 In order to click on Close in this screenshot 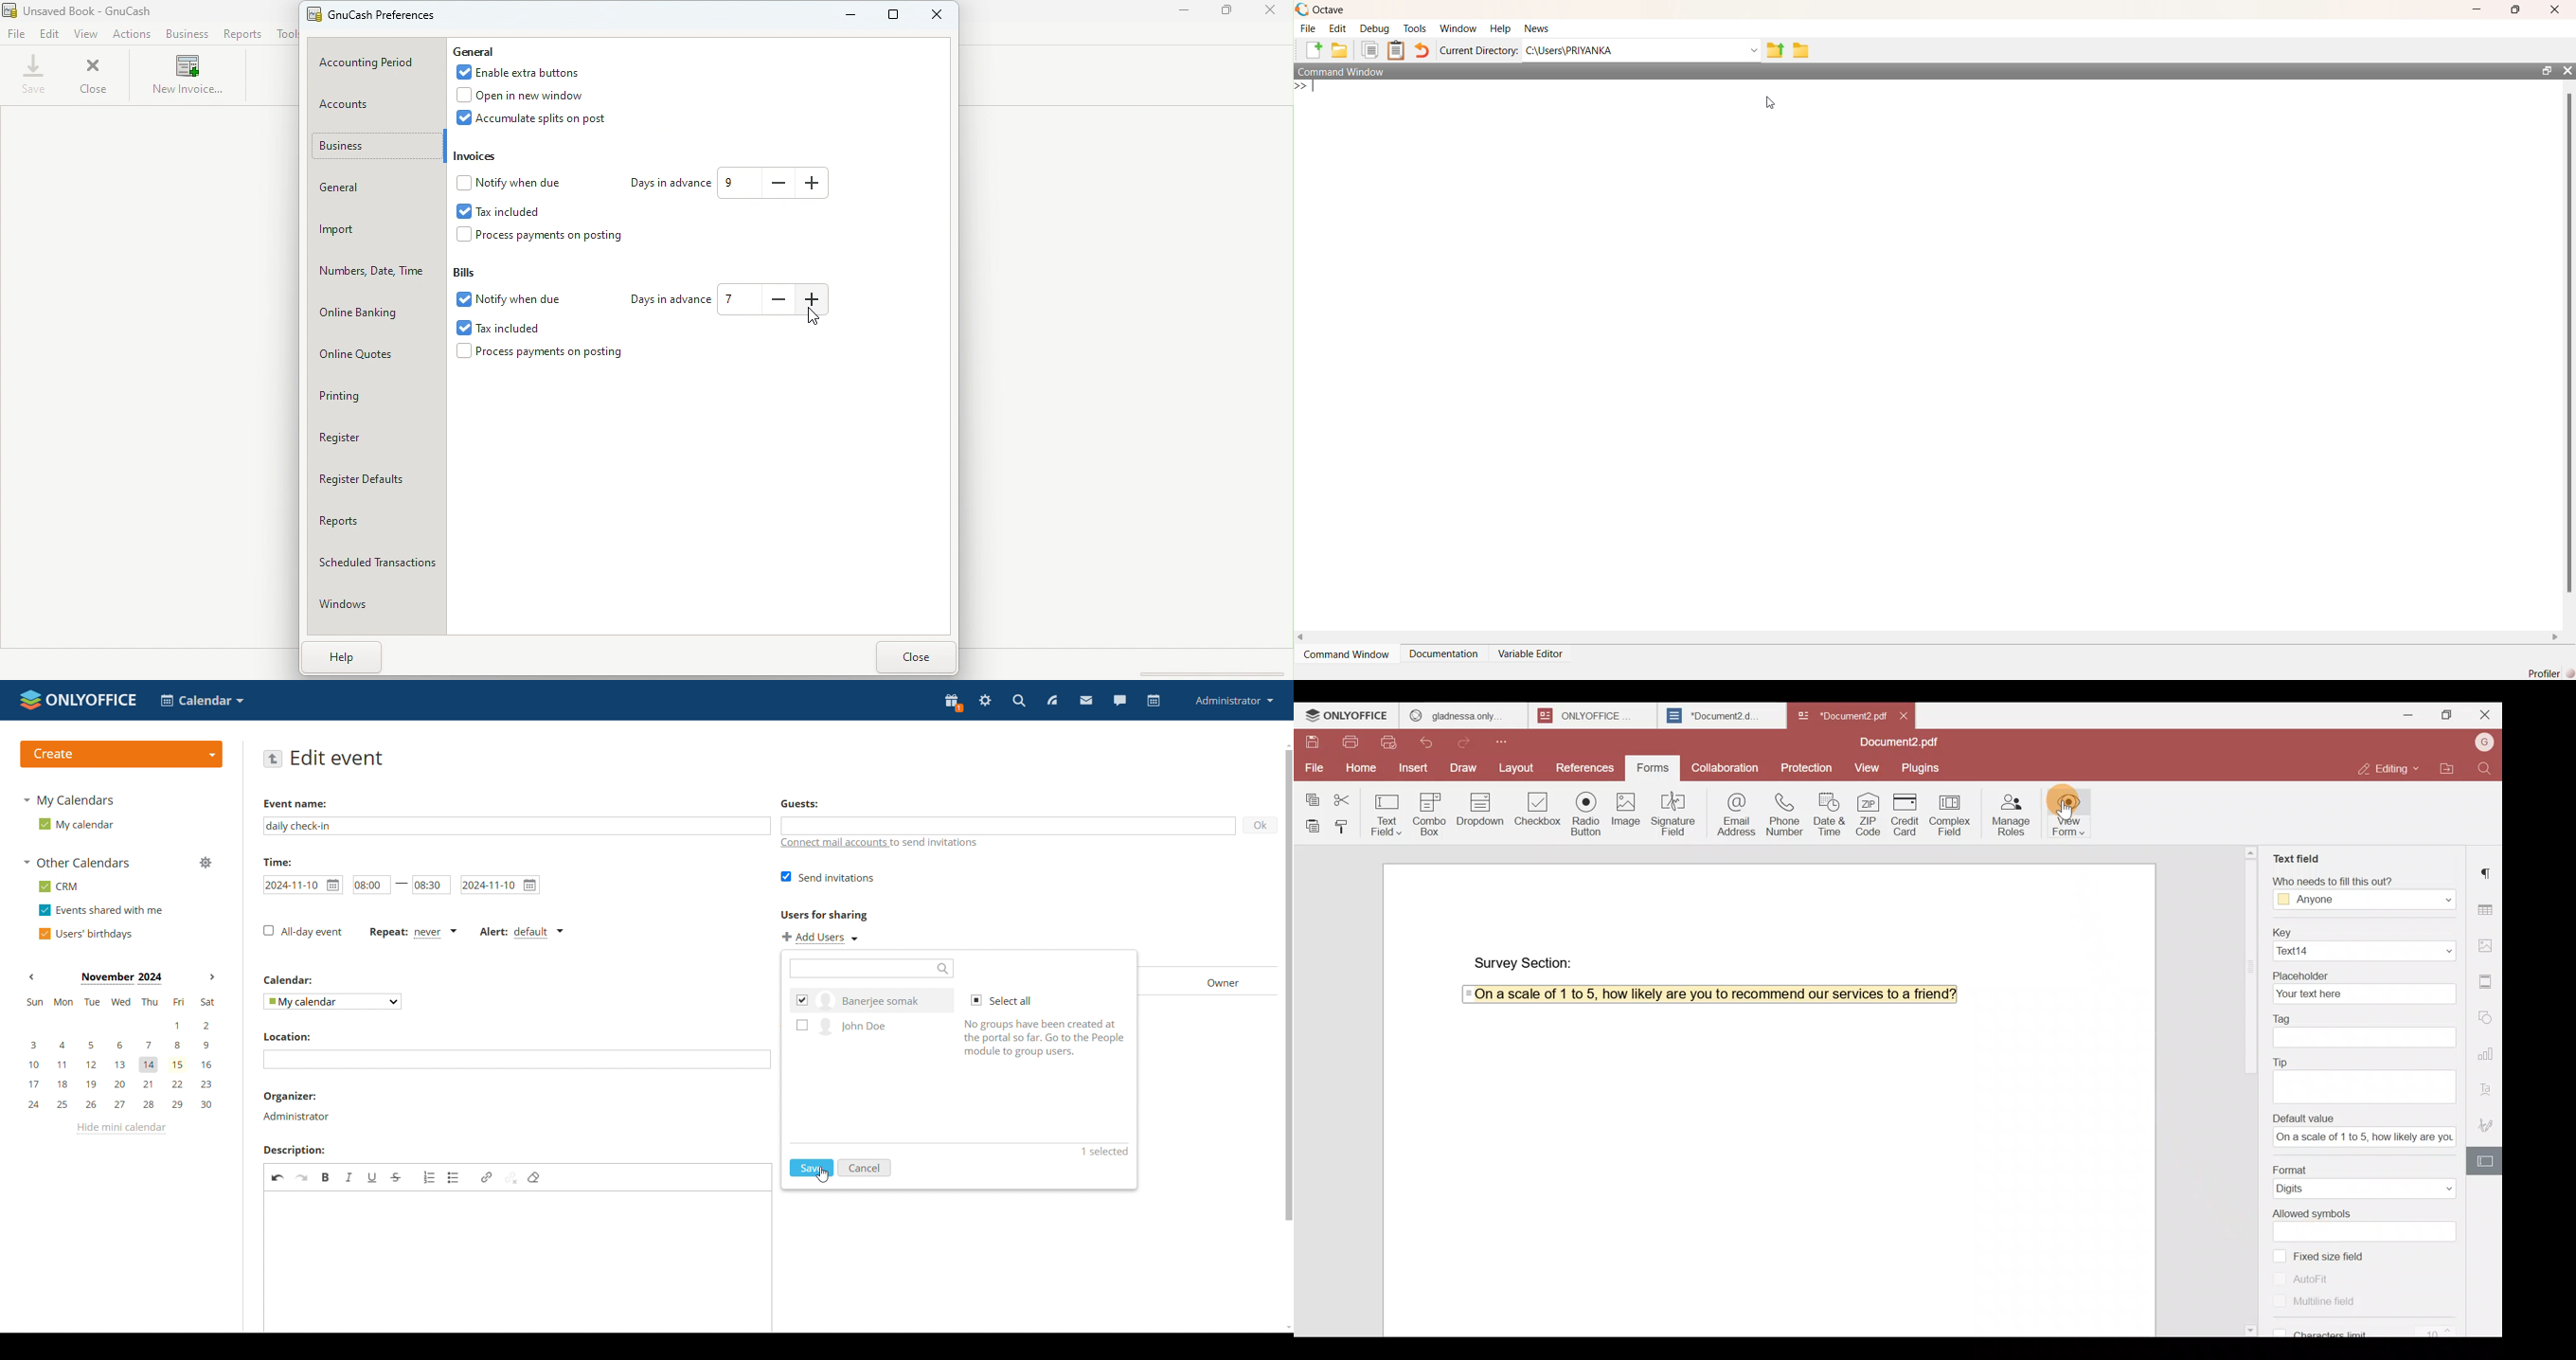, I will do `click(918, 657)`.